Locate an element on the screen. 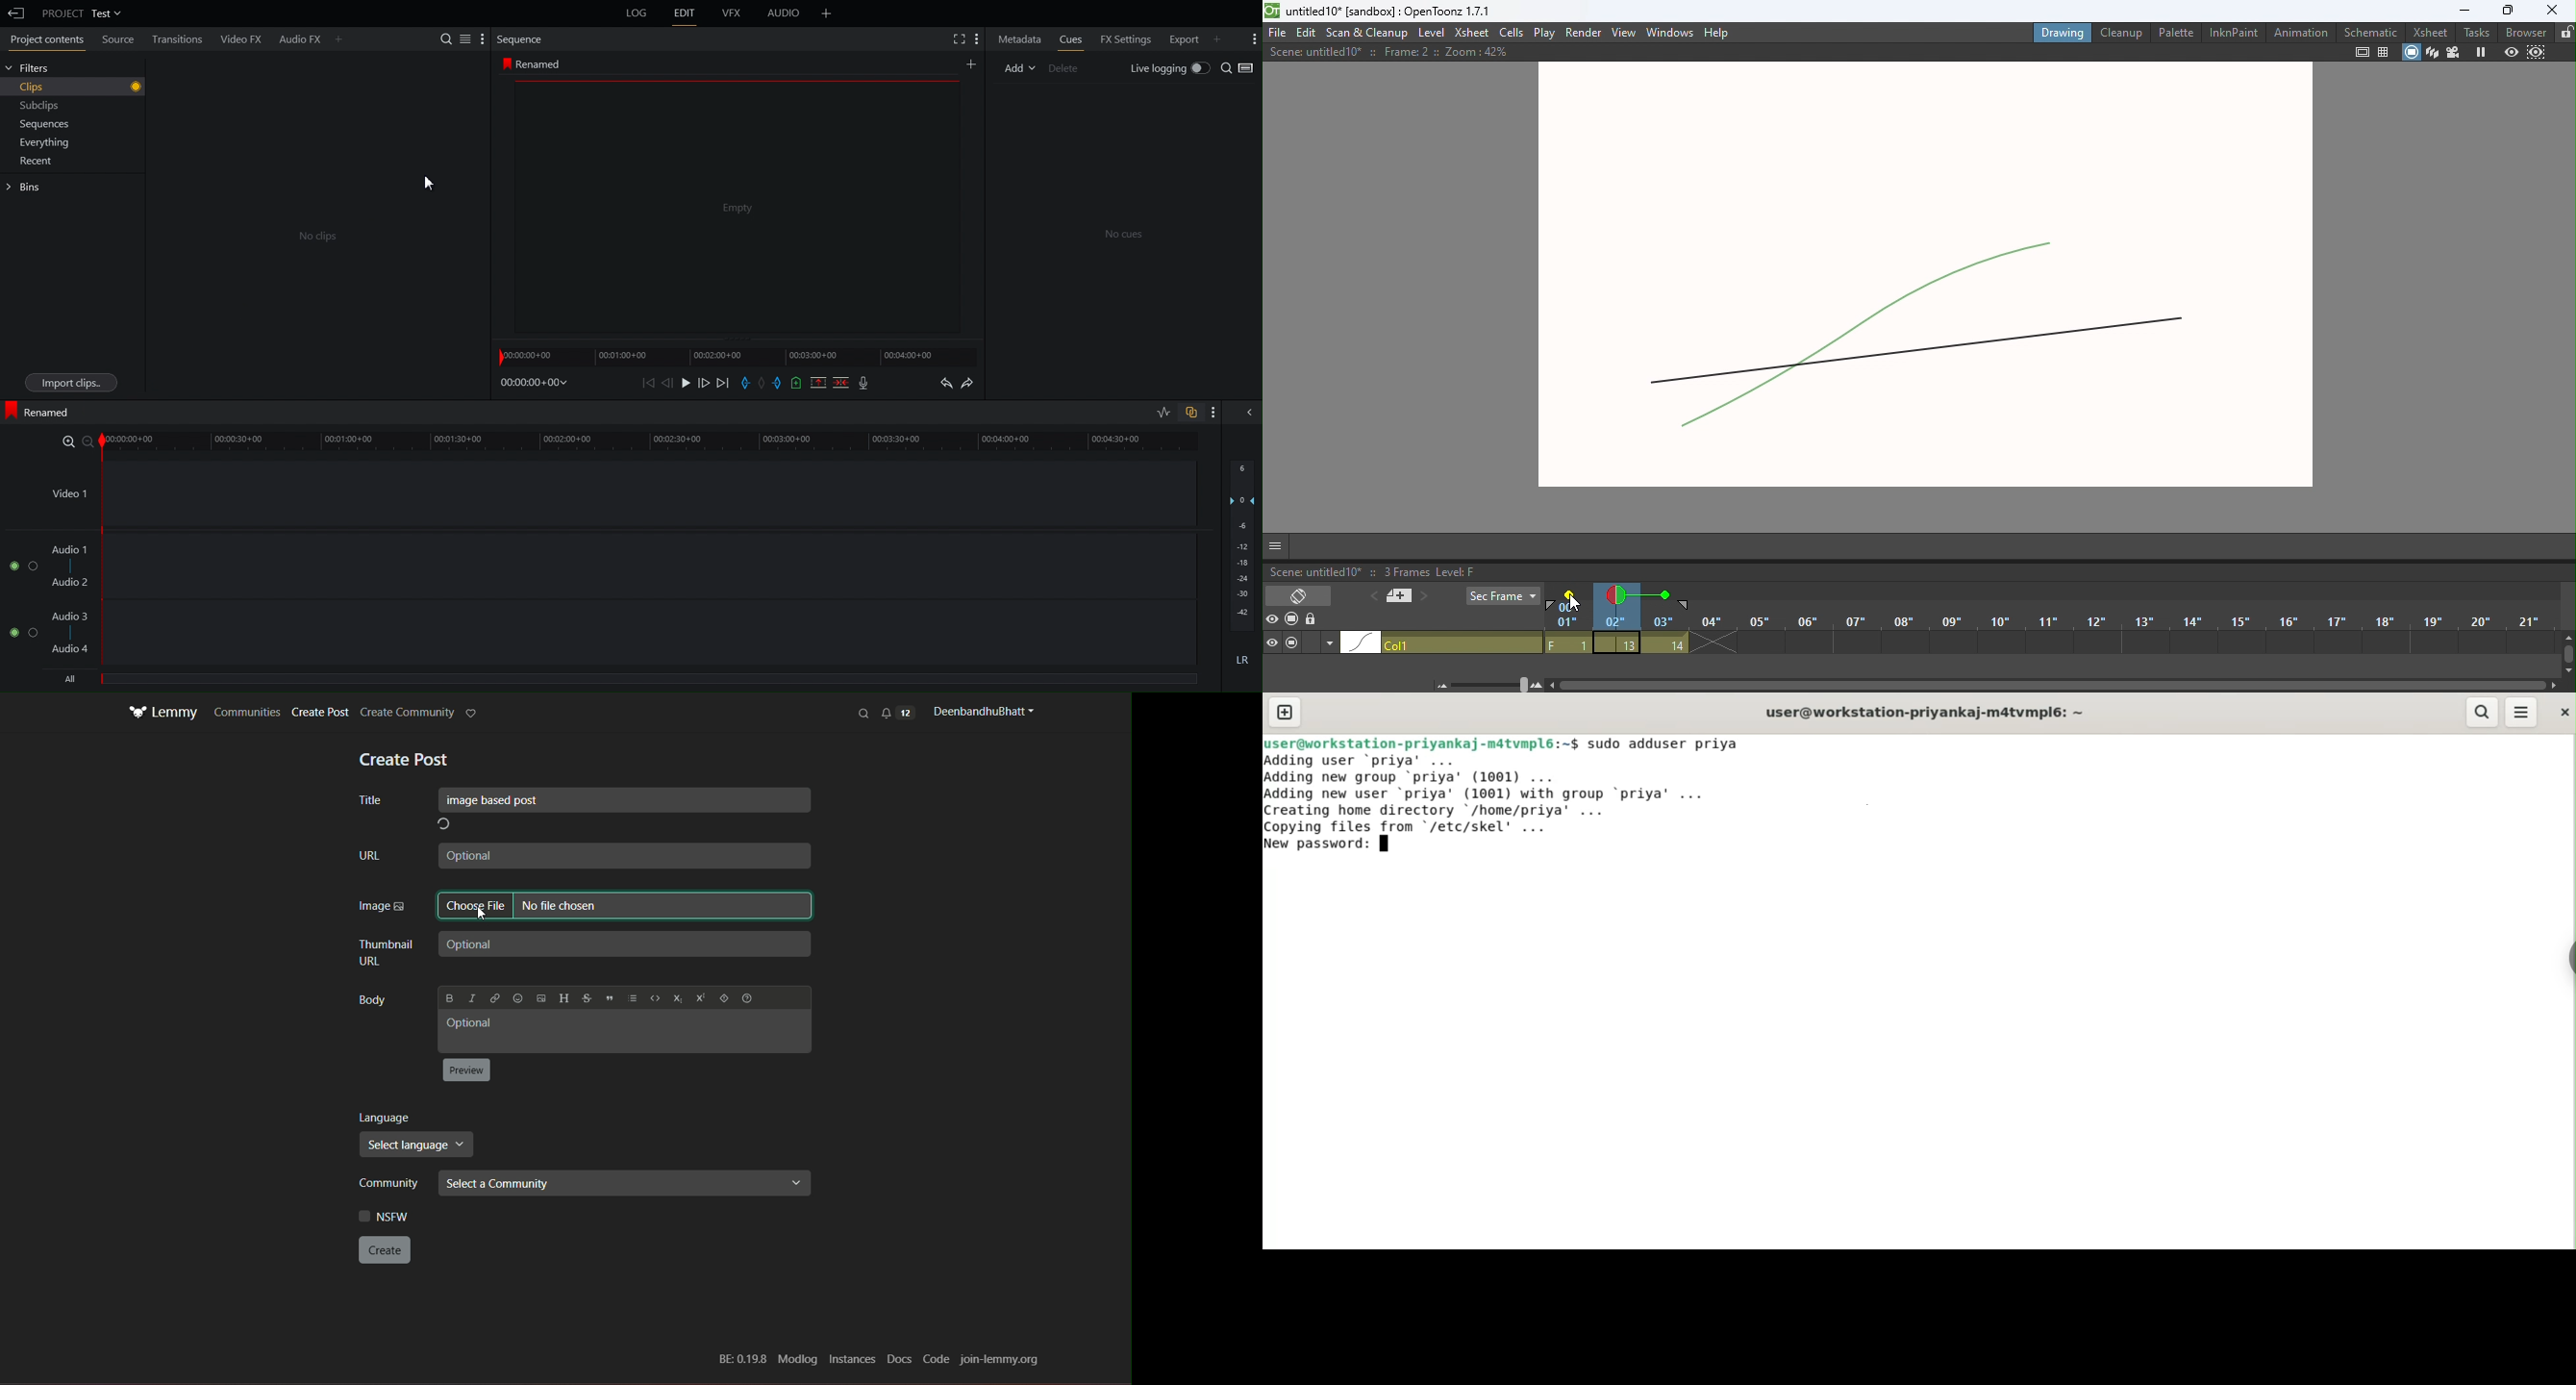  Cues is located at coordinates (1070, 38).